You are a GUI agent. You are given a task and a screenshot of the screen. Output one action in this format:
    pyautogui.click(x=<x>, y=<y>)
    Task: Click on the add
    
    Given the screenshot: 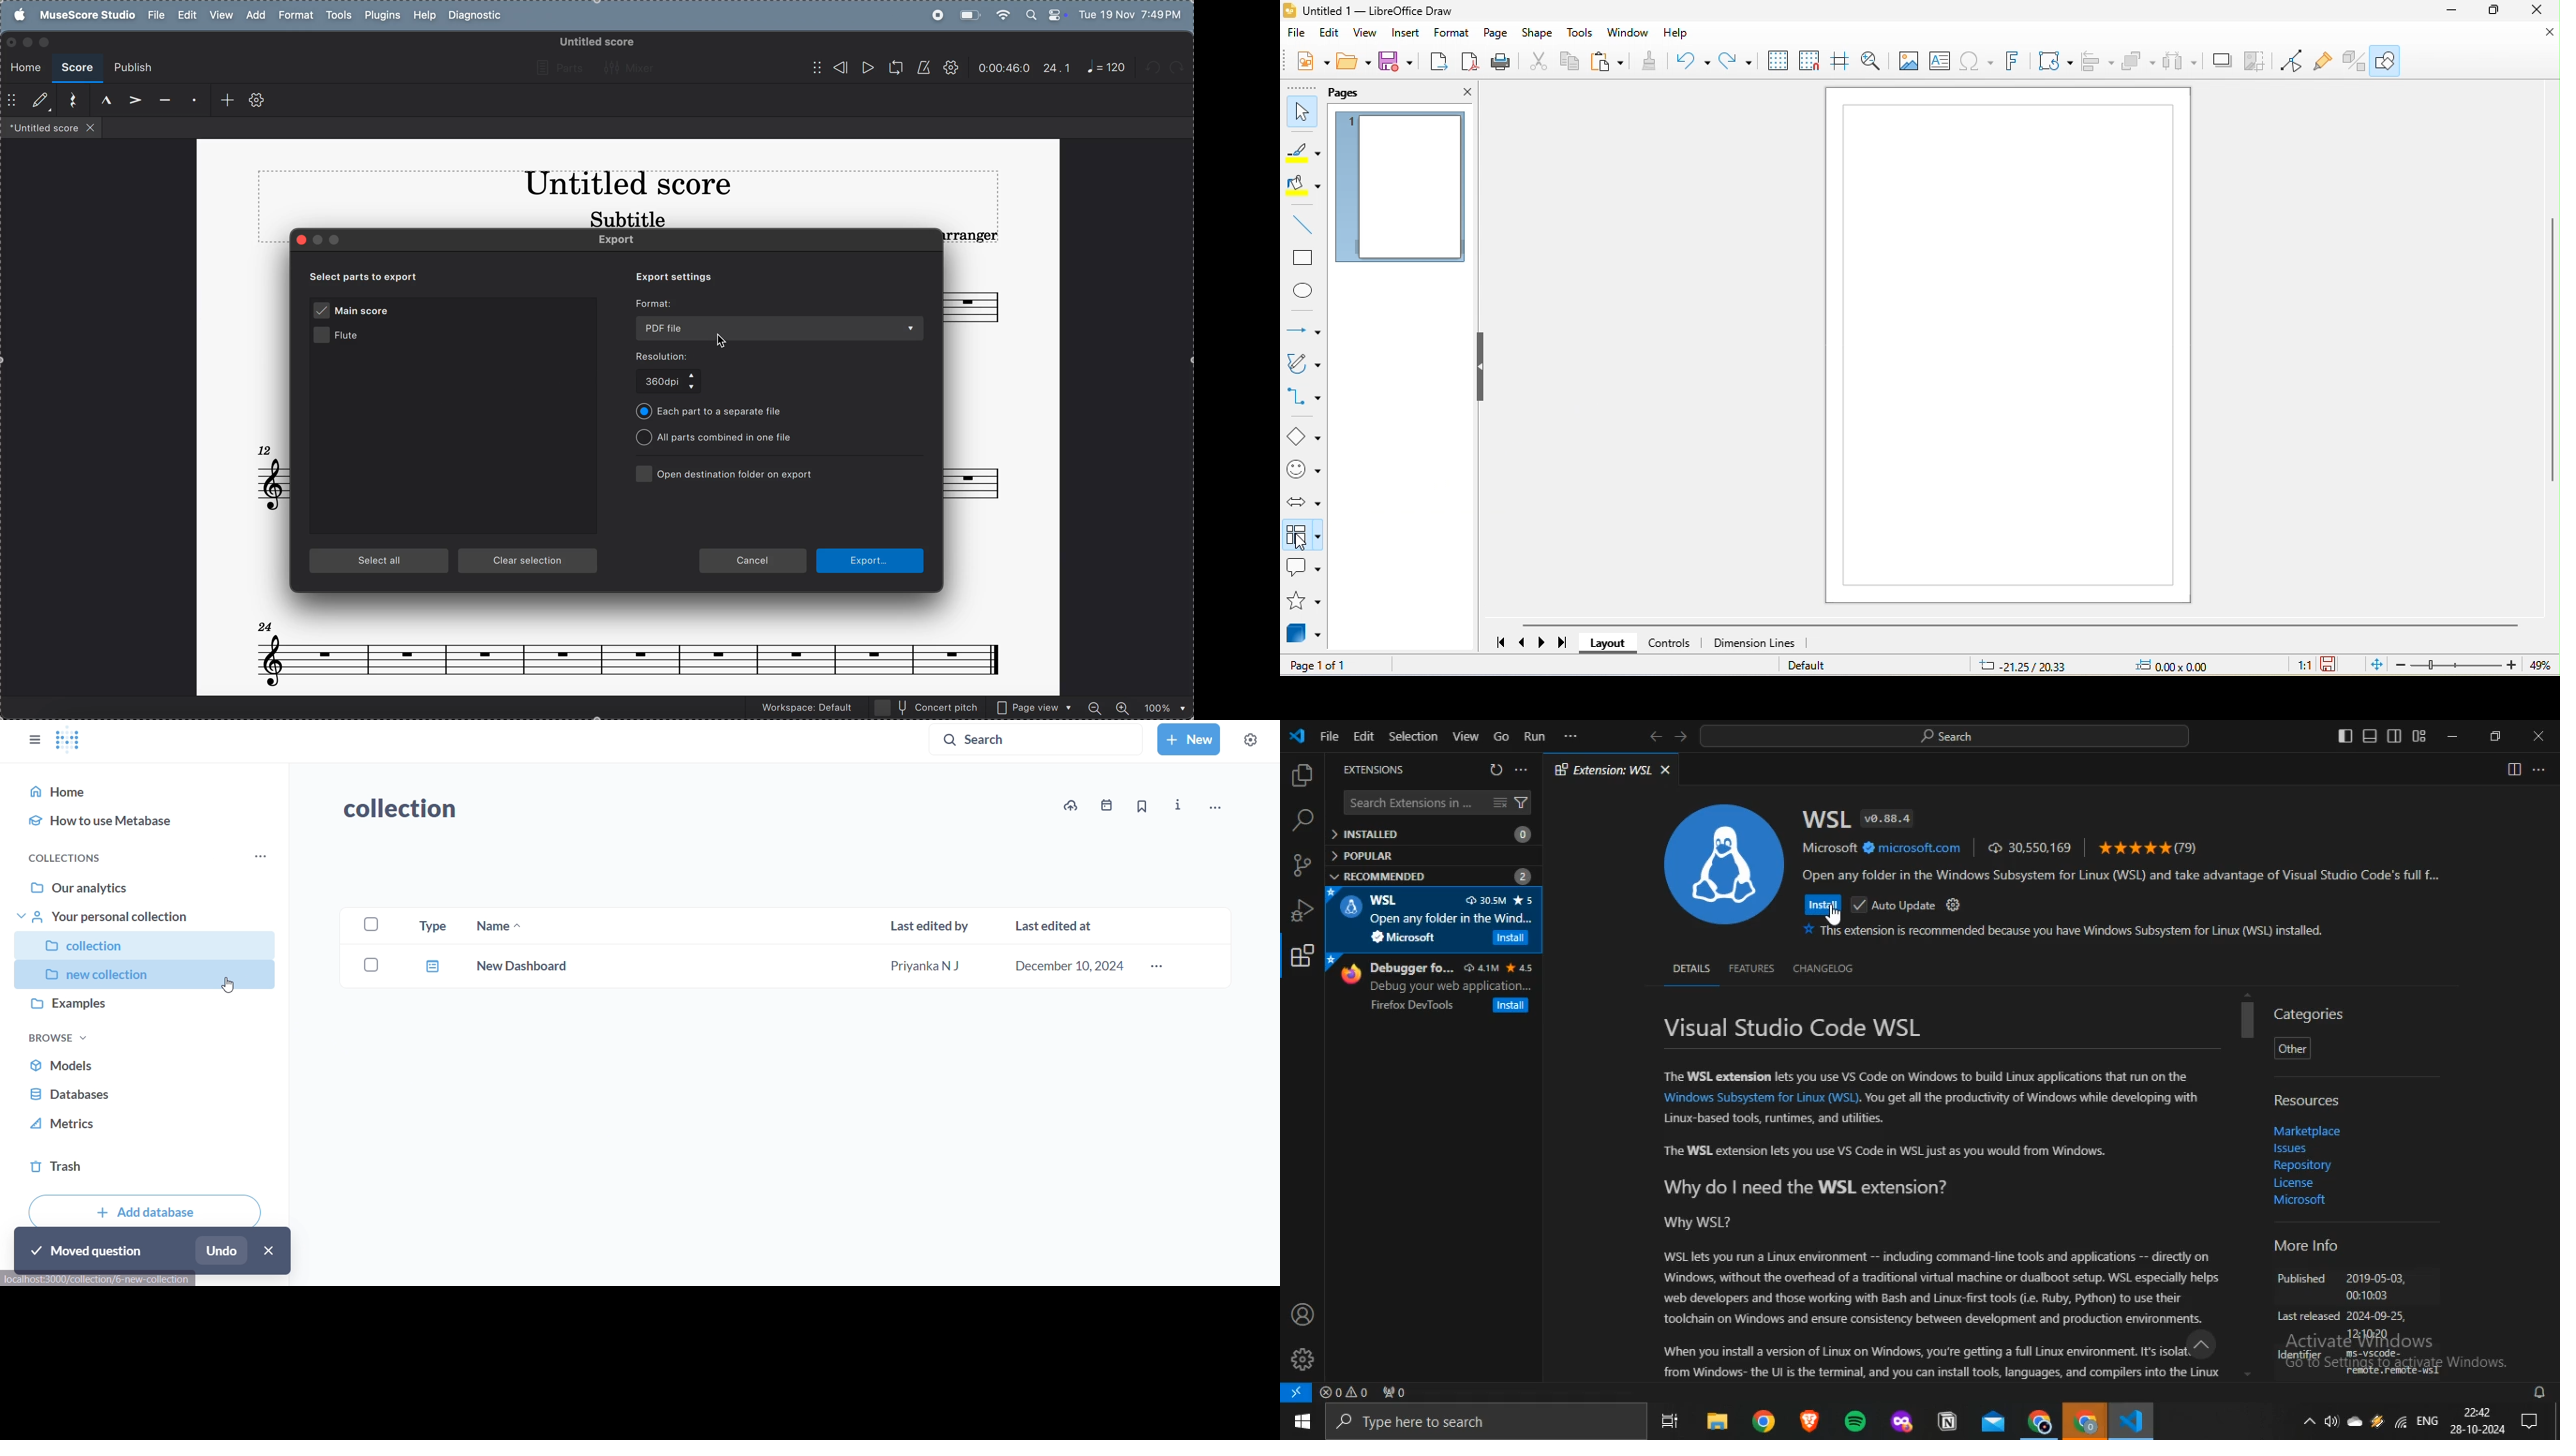 What is the action you would take?
    pyautogui.click(x=254, y=14)
    